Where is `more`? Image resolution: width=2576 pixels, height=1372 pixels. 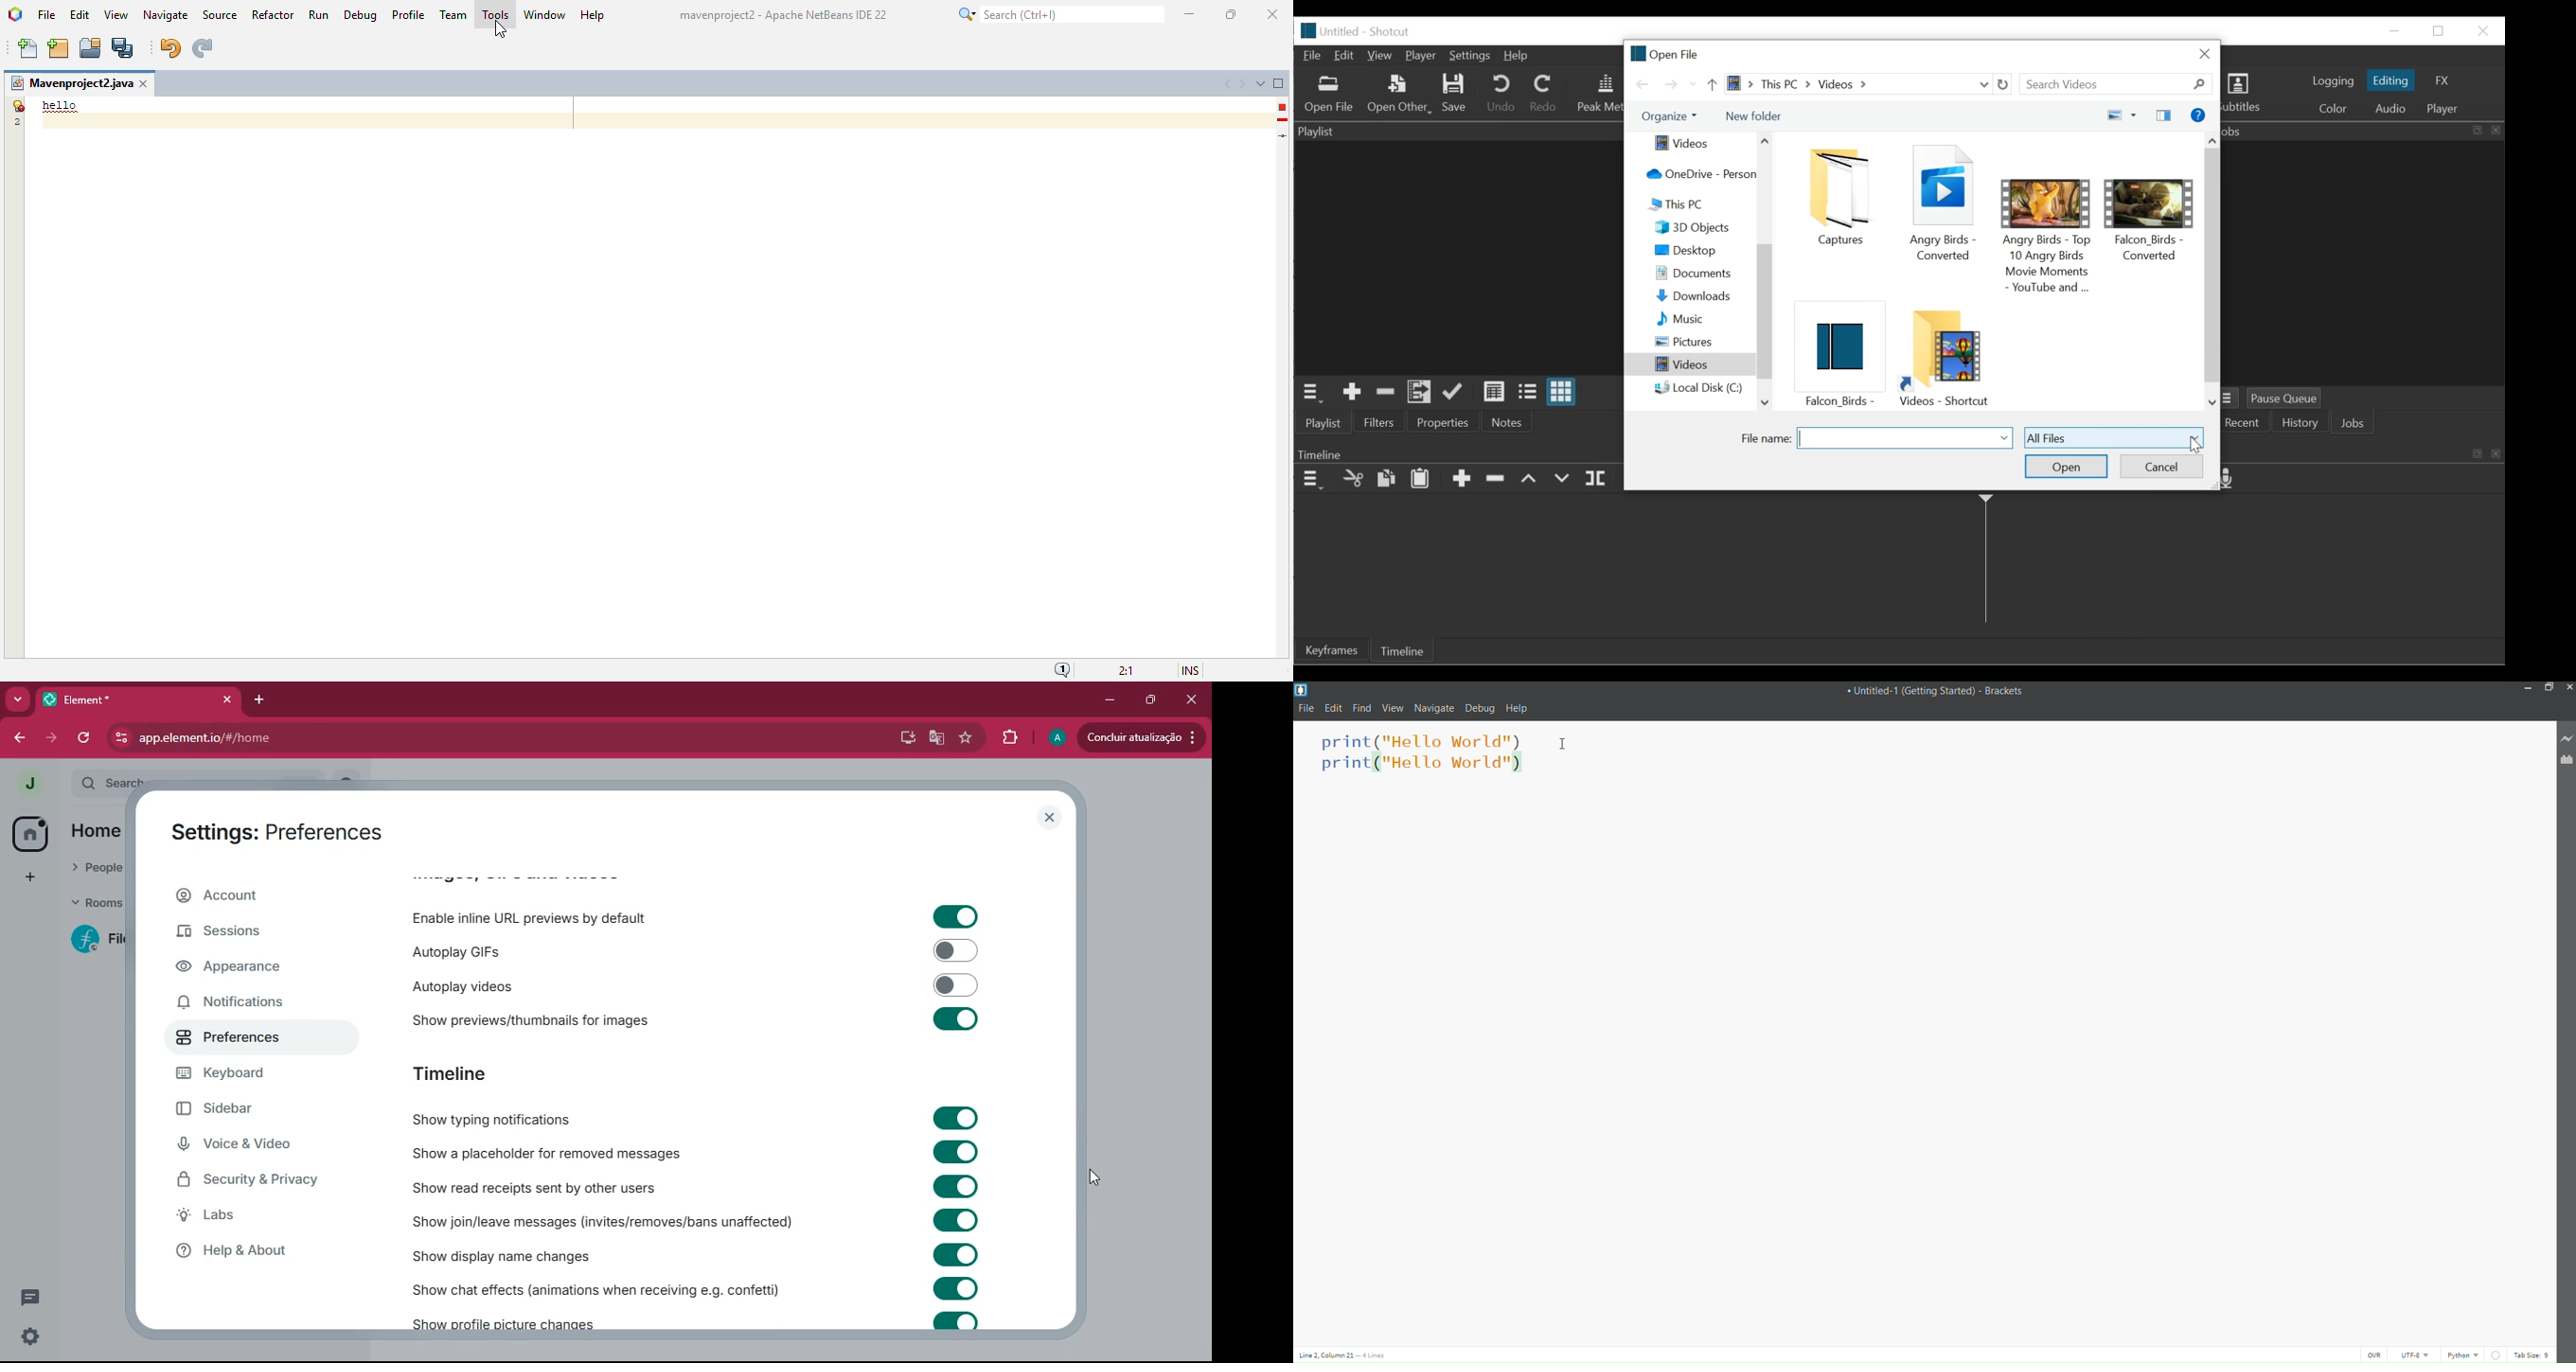 more is located at coordinates (18, 700).